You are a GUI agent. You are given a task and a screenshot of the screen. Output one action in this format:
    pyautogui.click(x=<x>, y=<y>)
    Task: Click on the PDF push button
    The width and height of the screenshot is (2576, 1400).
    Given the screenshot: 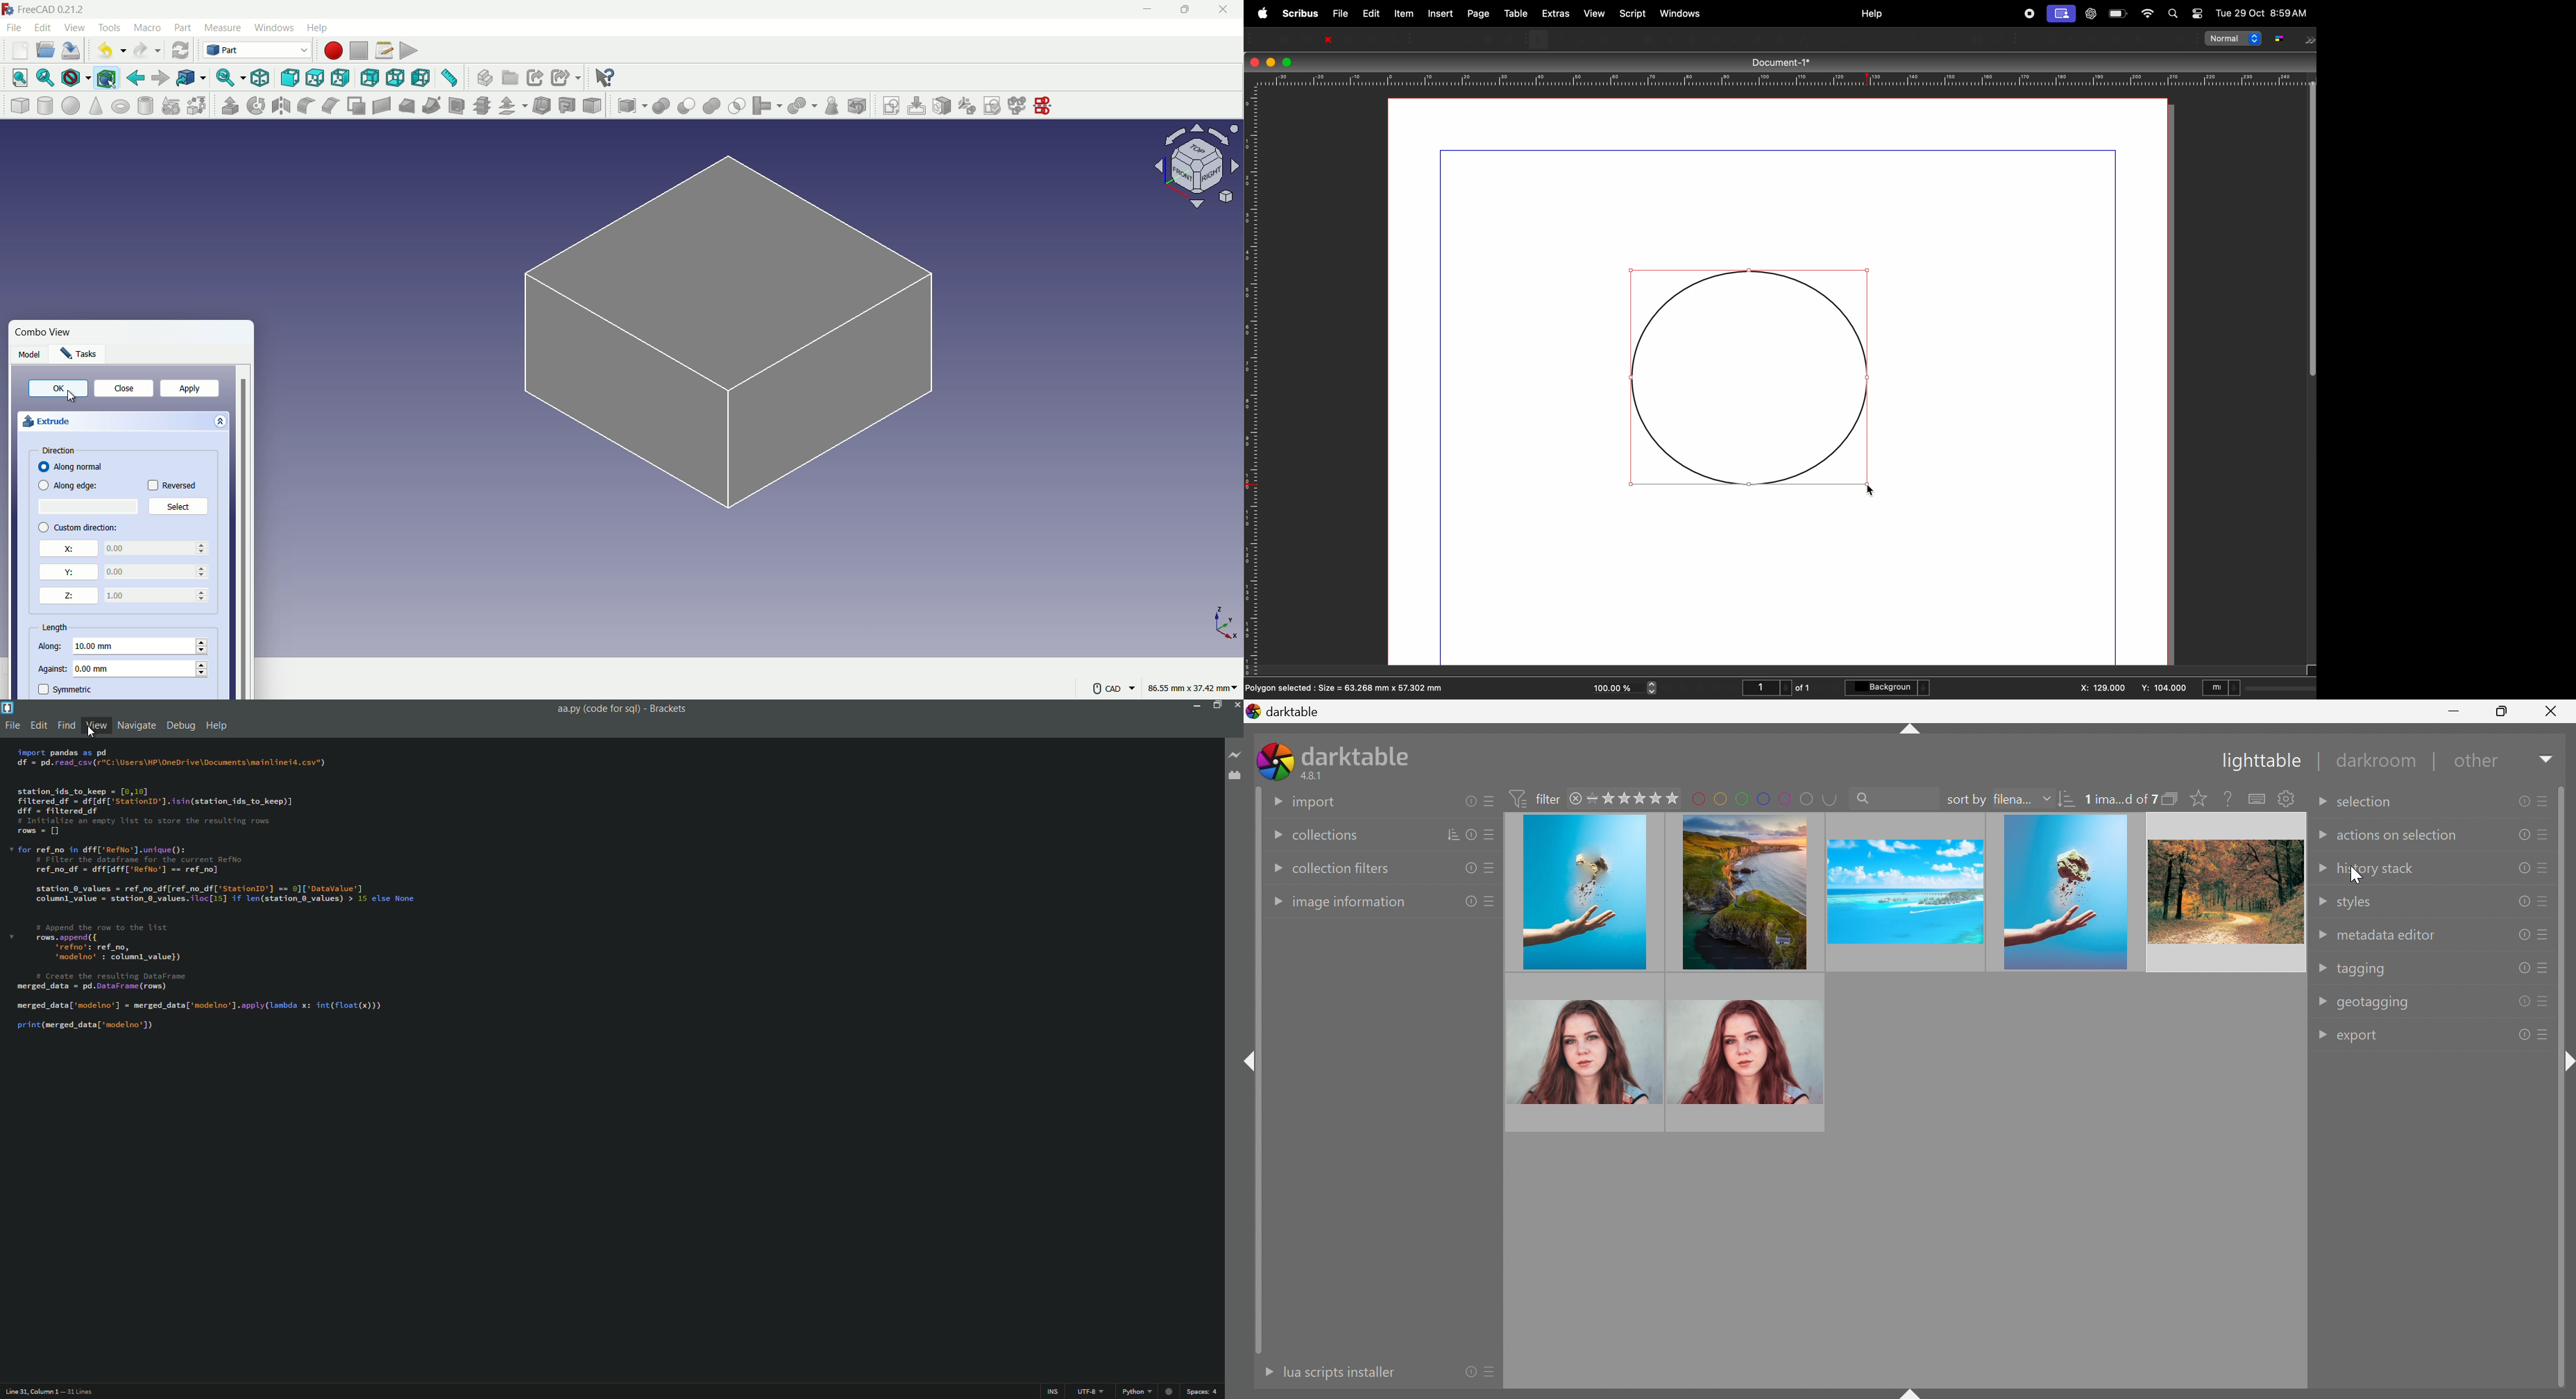 What is the action you would take?
    pyautogui.click(x=2031, y=40)
    